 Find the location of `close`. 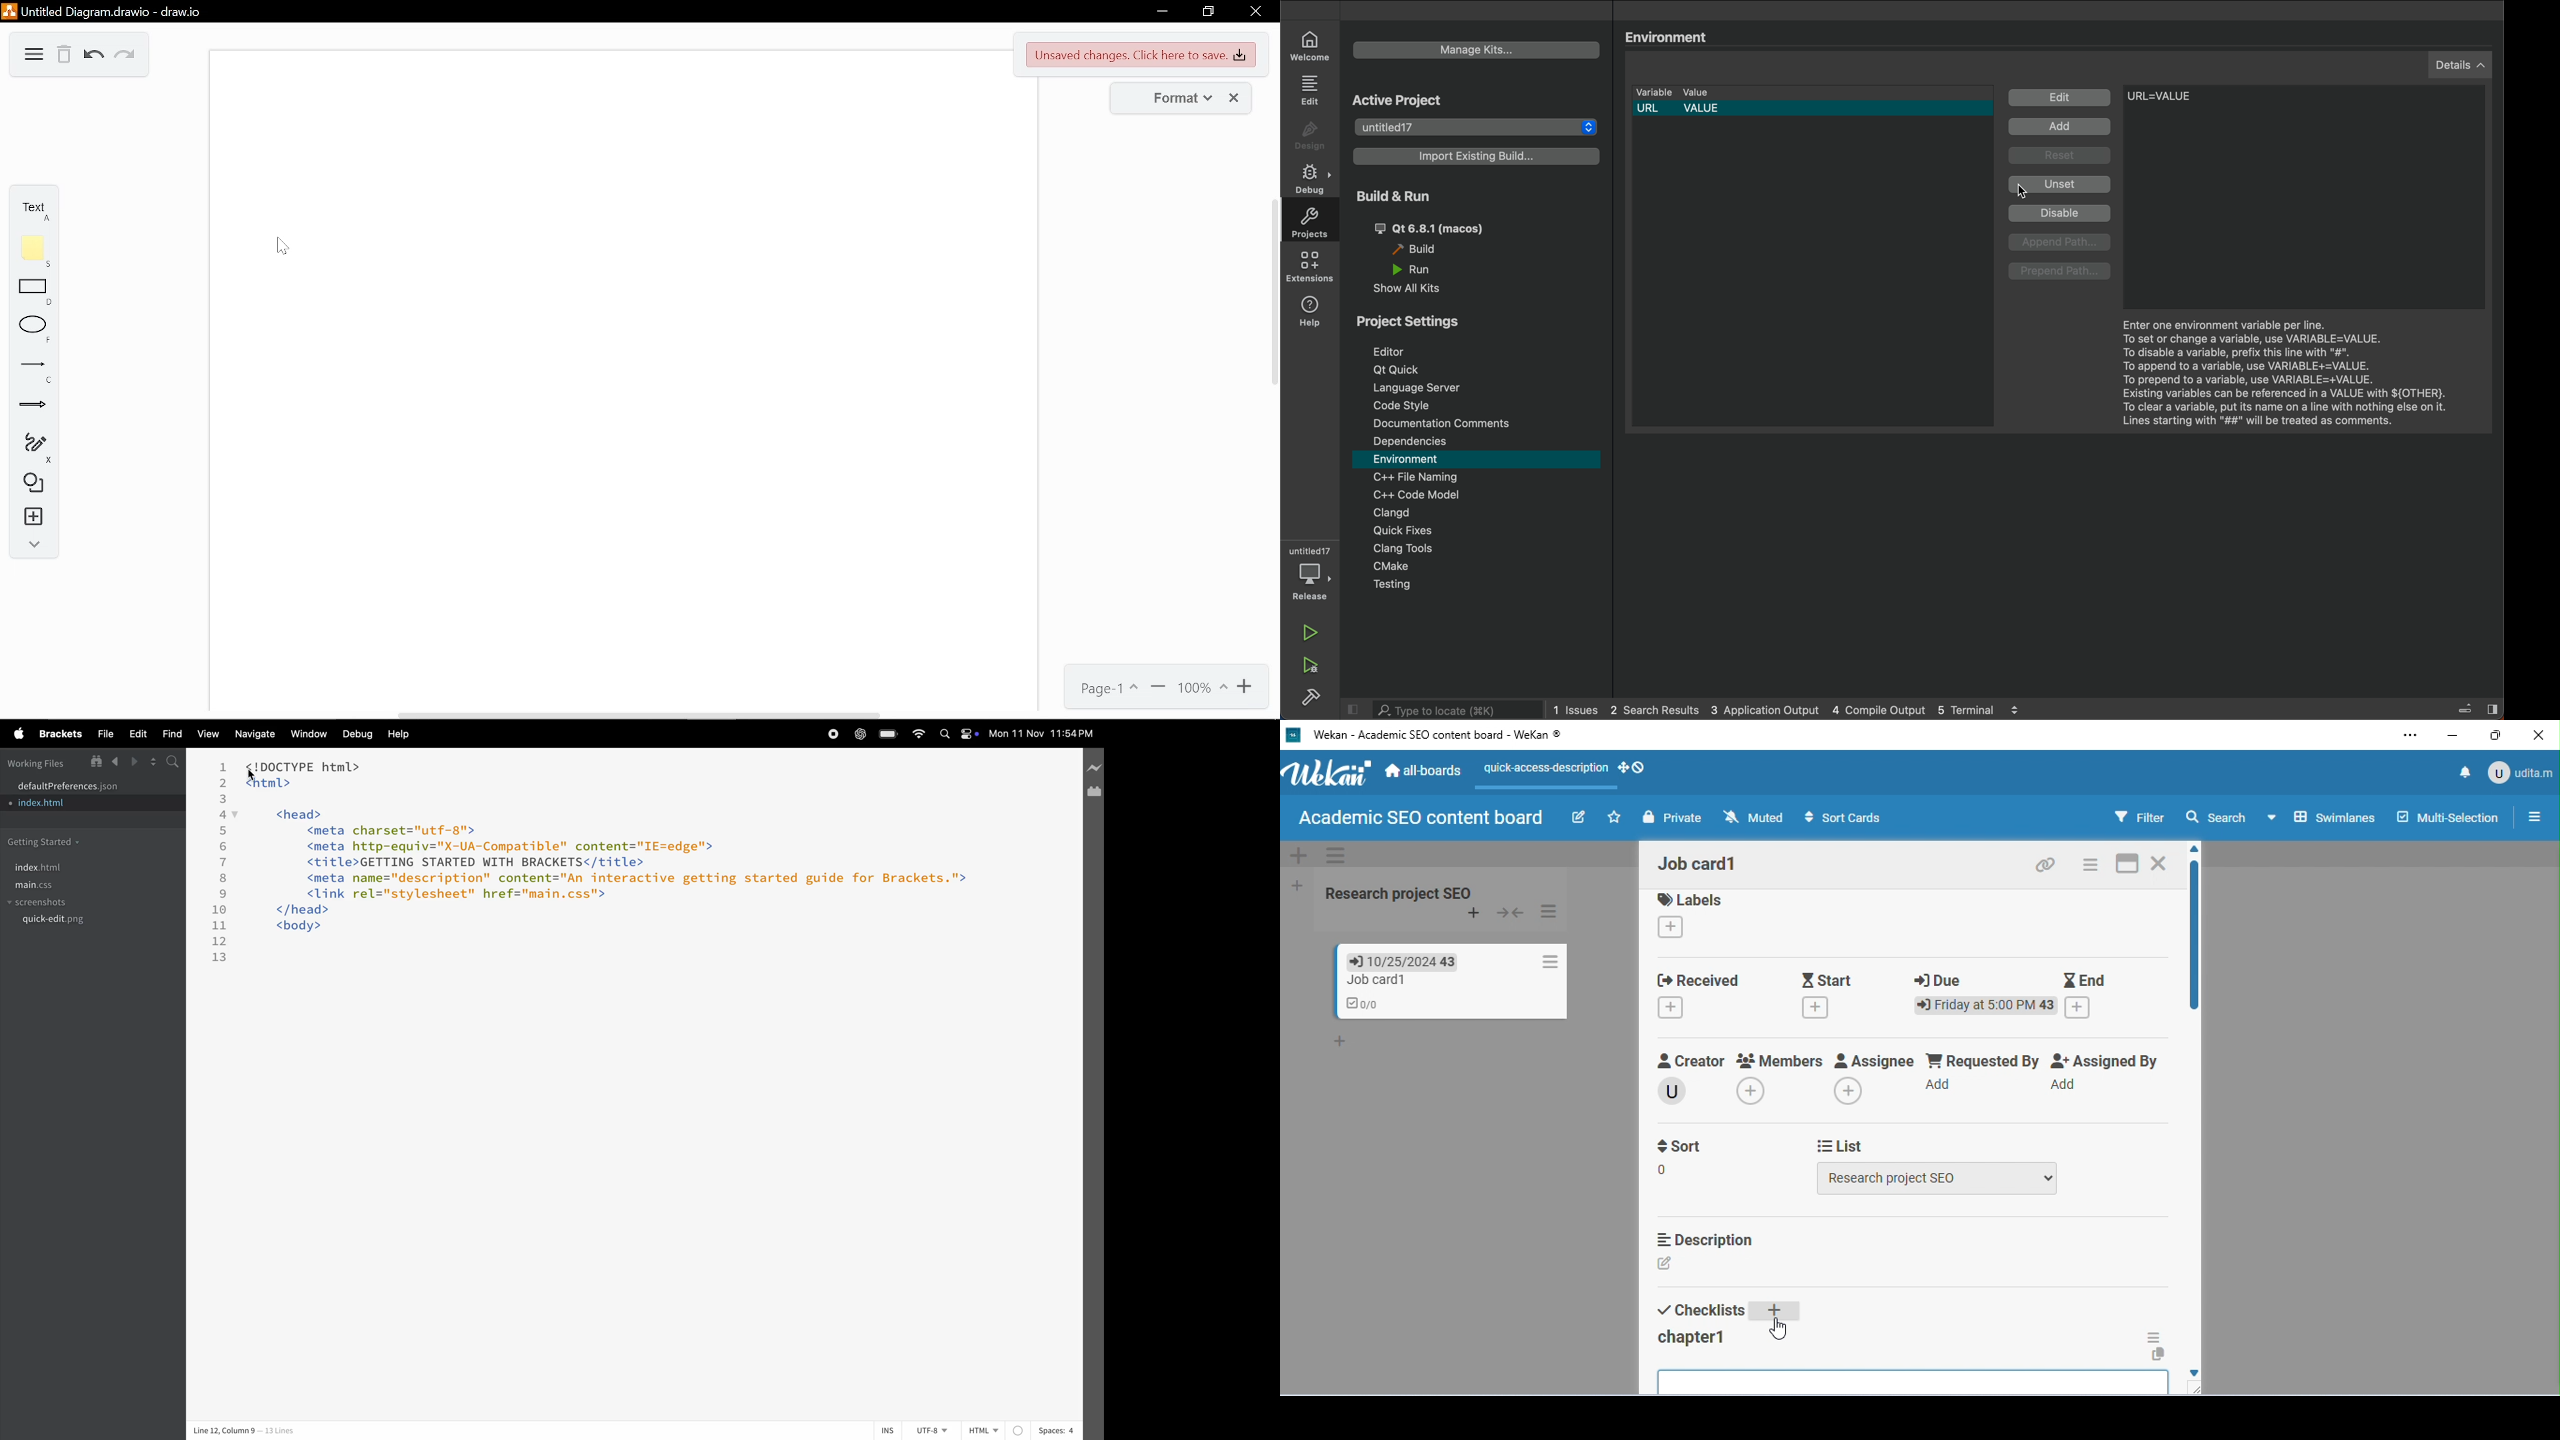

close is located at coordinates (1256, 14).